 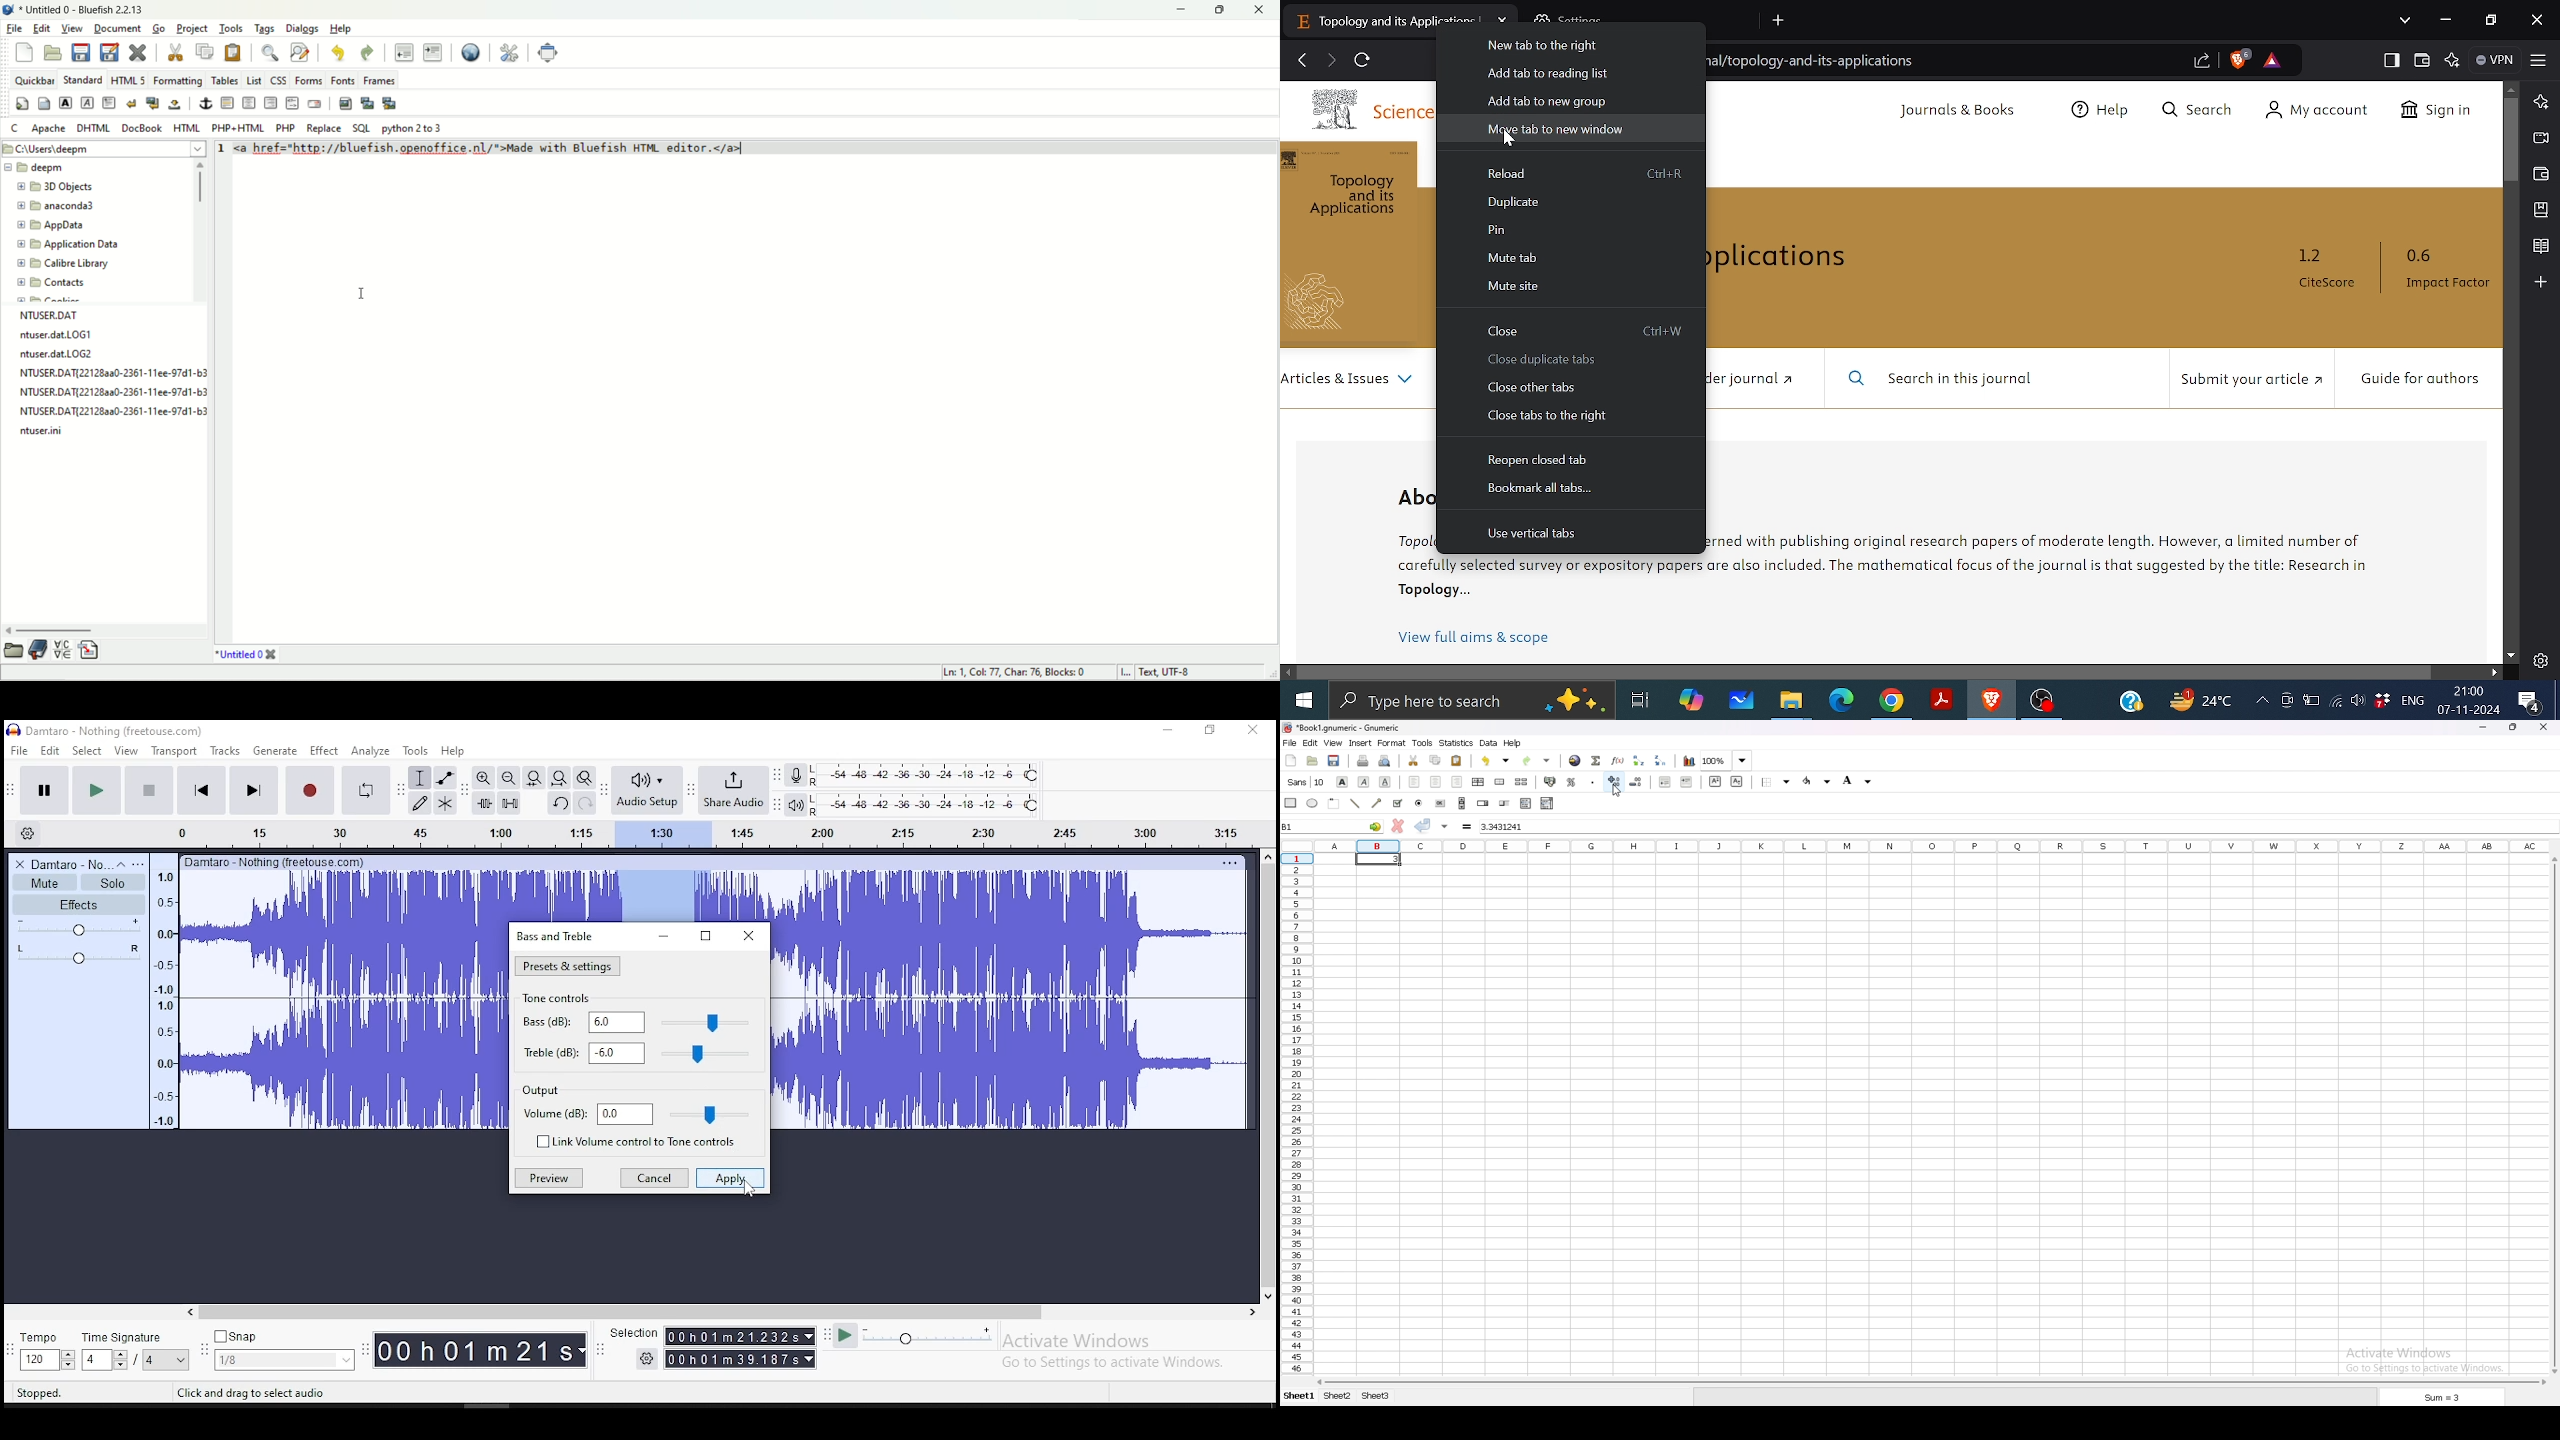 What do you see at coordinates (1686, 783) in the screenshot?
I see `increase indent` at bounding box center [1686, 783].